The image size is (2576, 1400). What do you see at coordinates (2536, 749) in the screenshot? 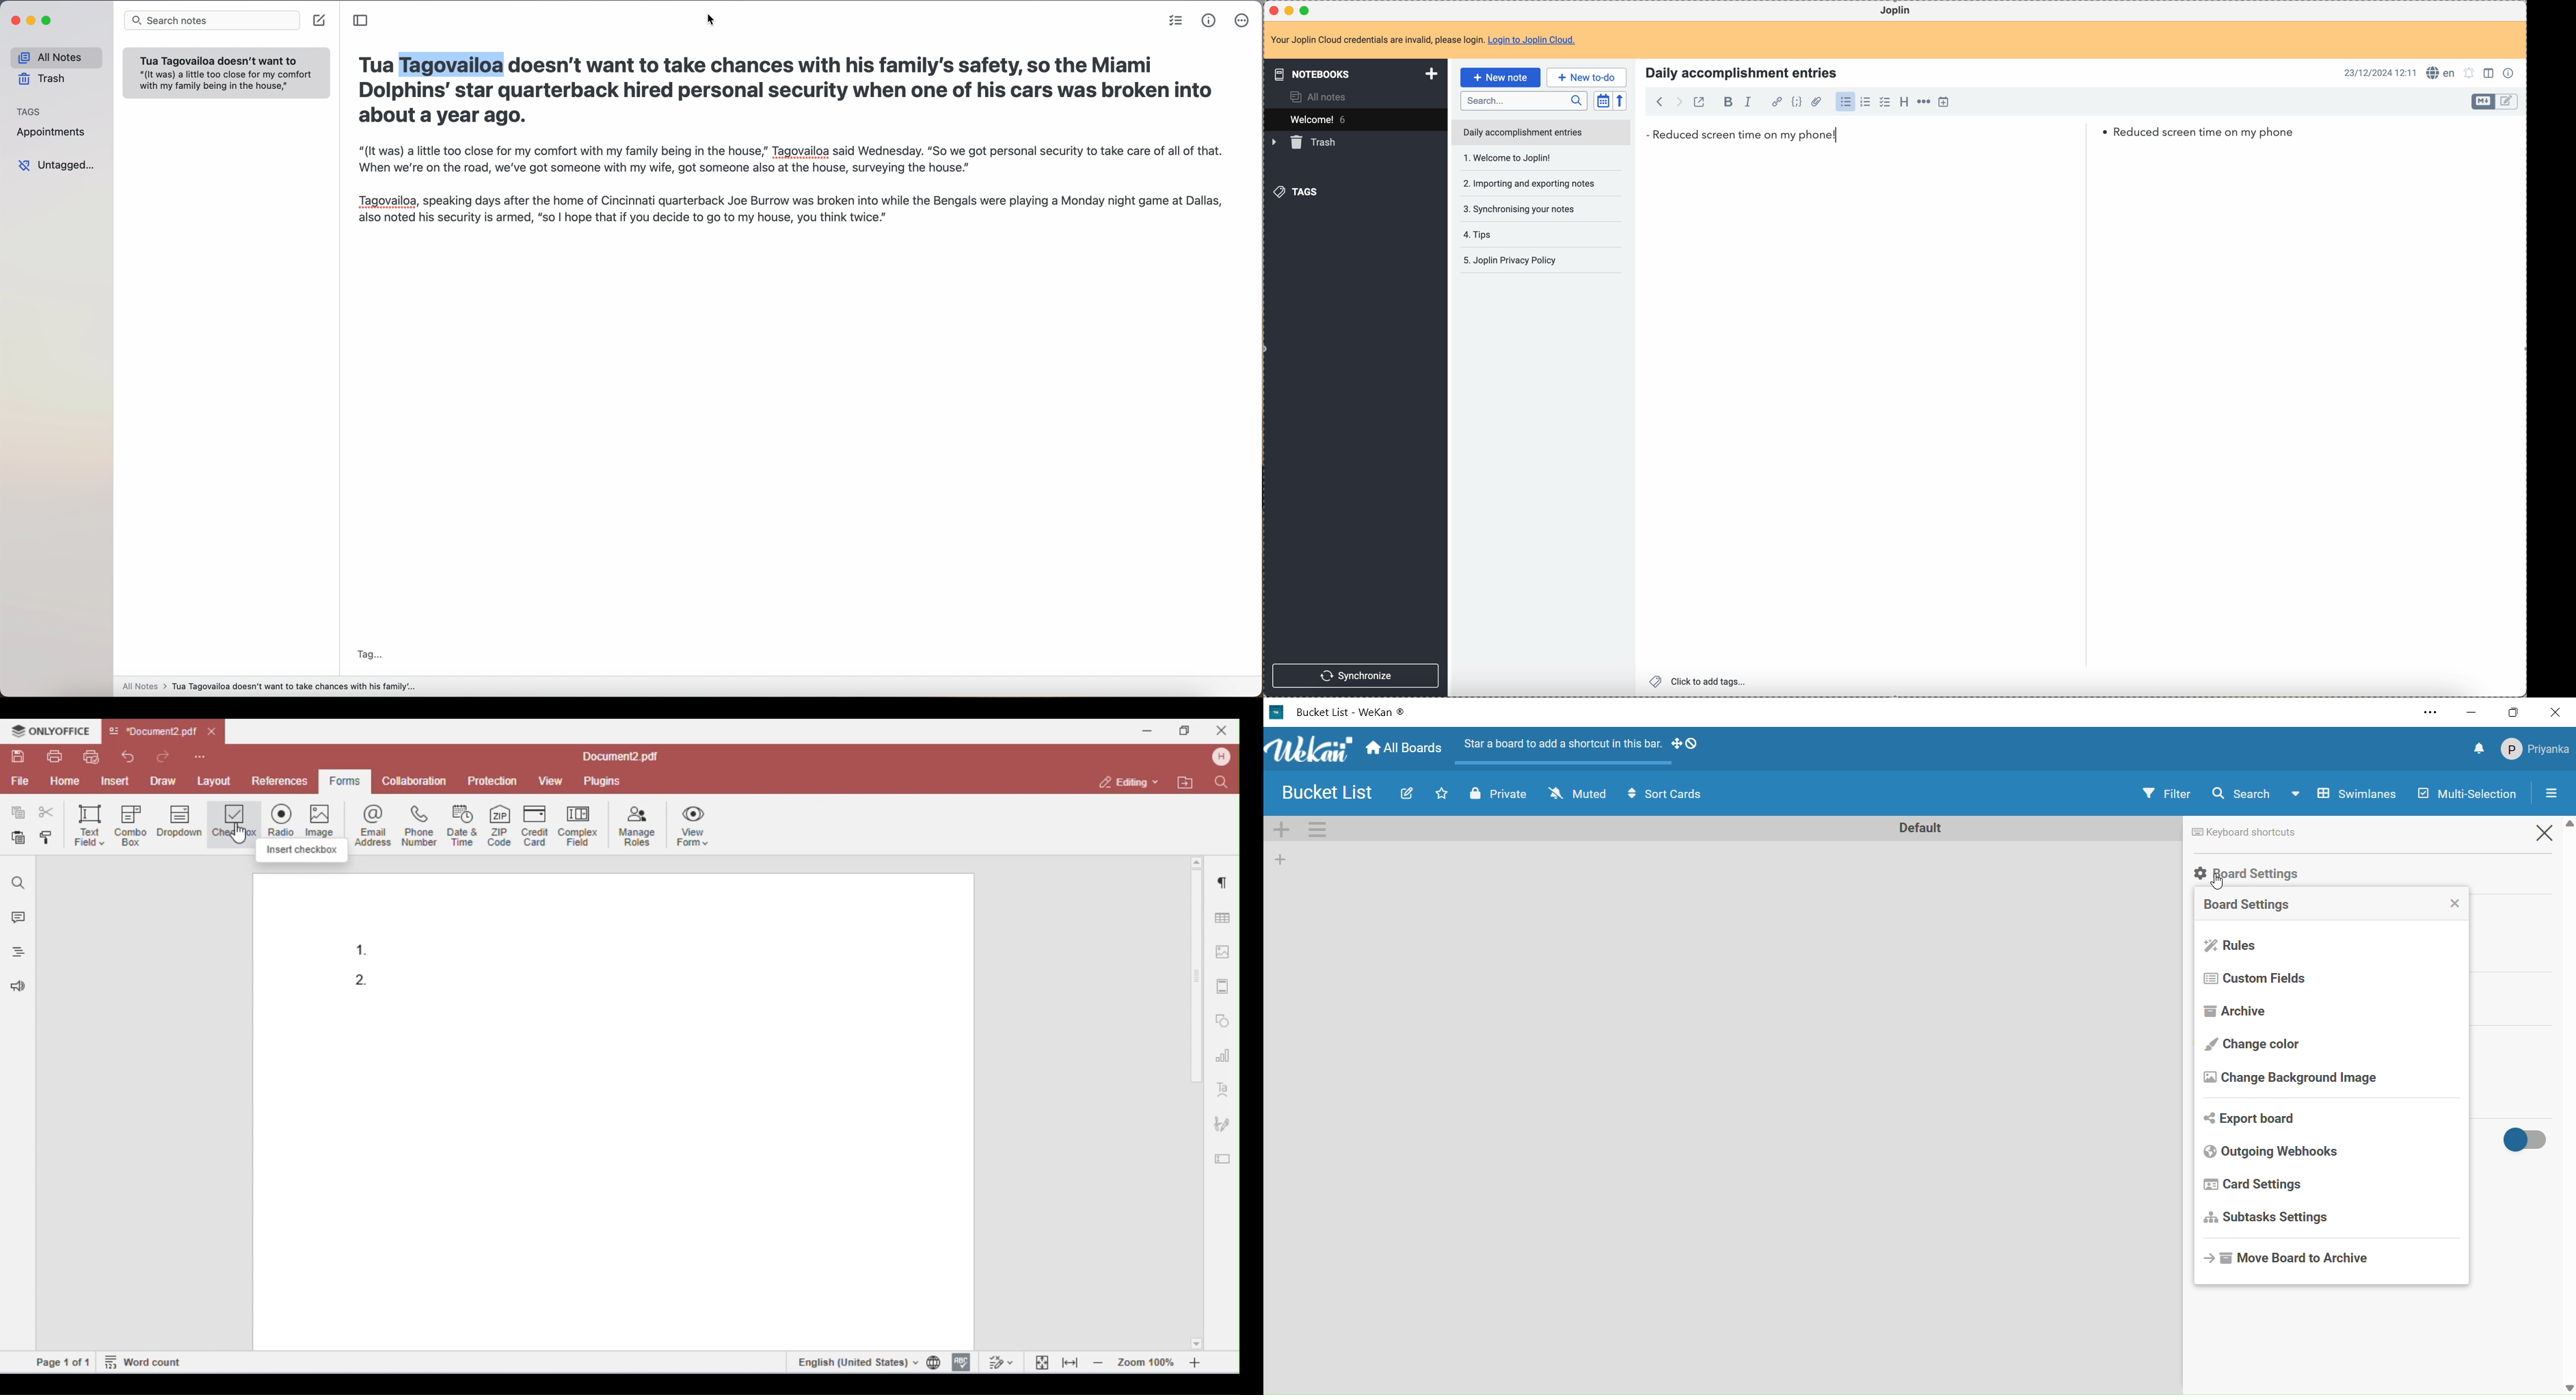
I see `member settings` at bounding box center [2536, 749].